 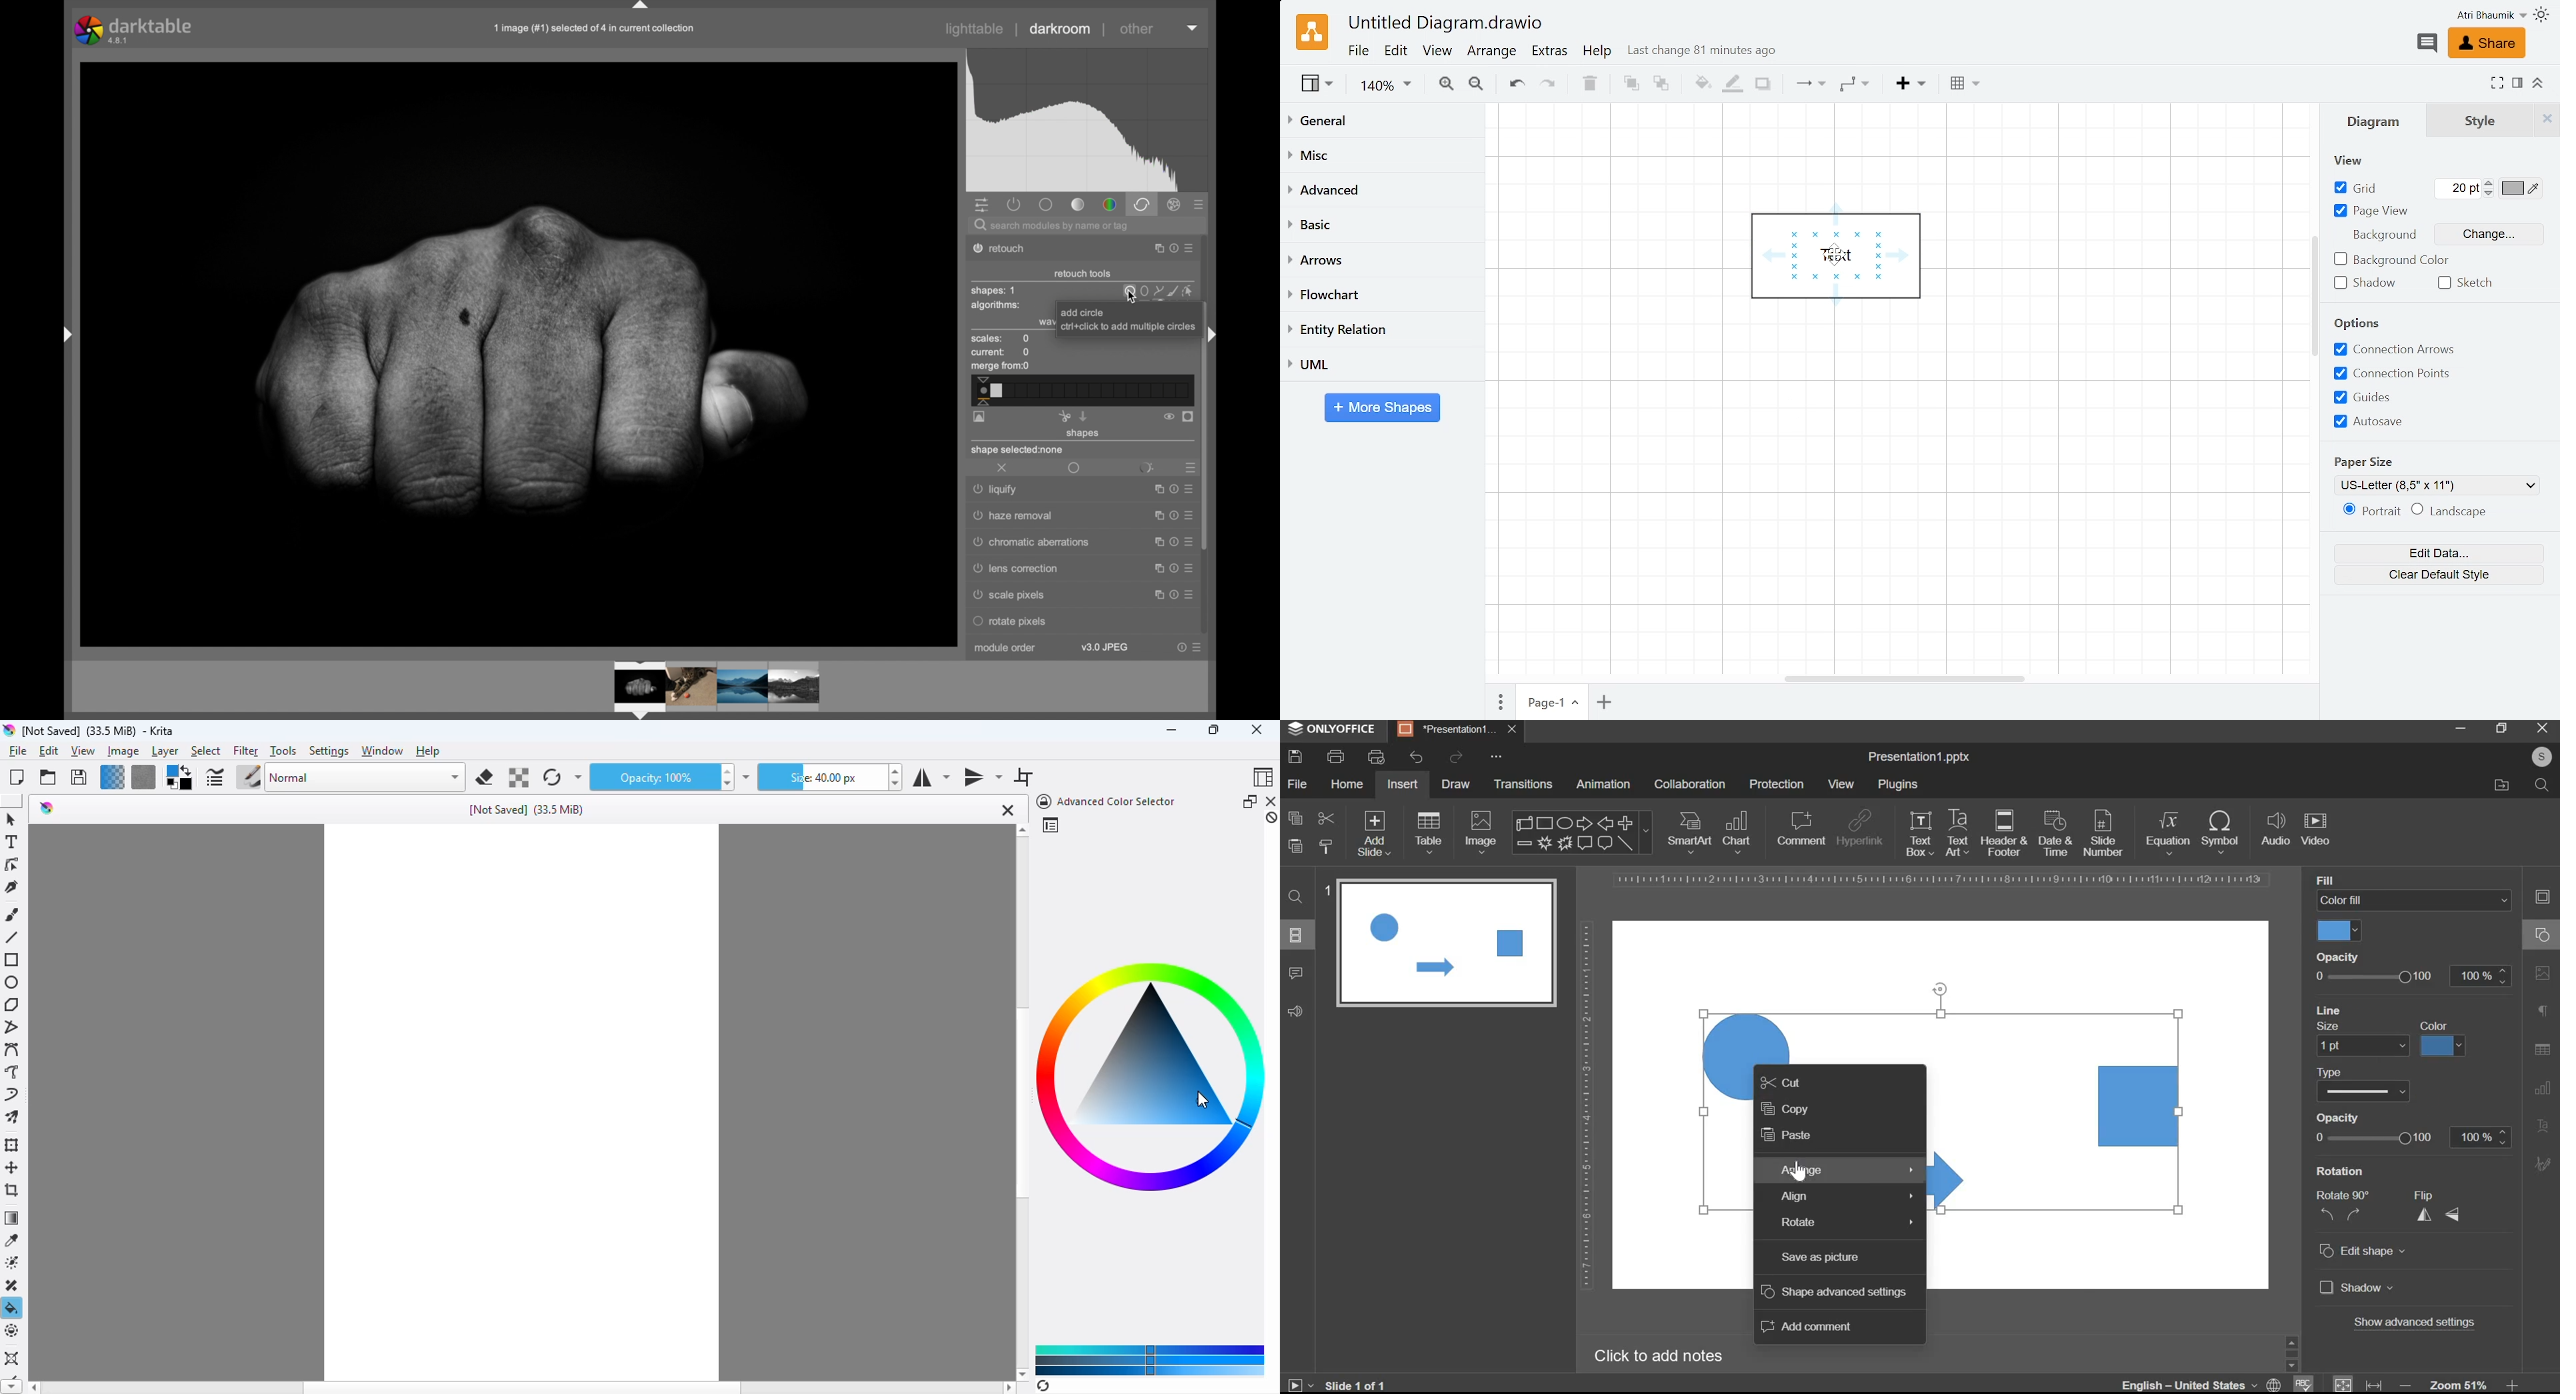 I want to click on image, so click(x=124, y=752).